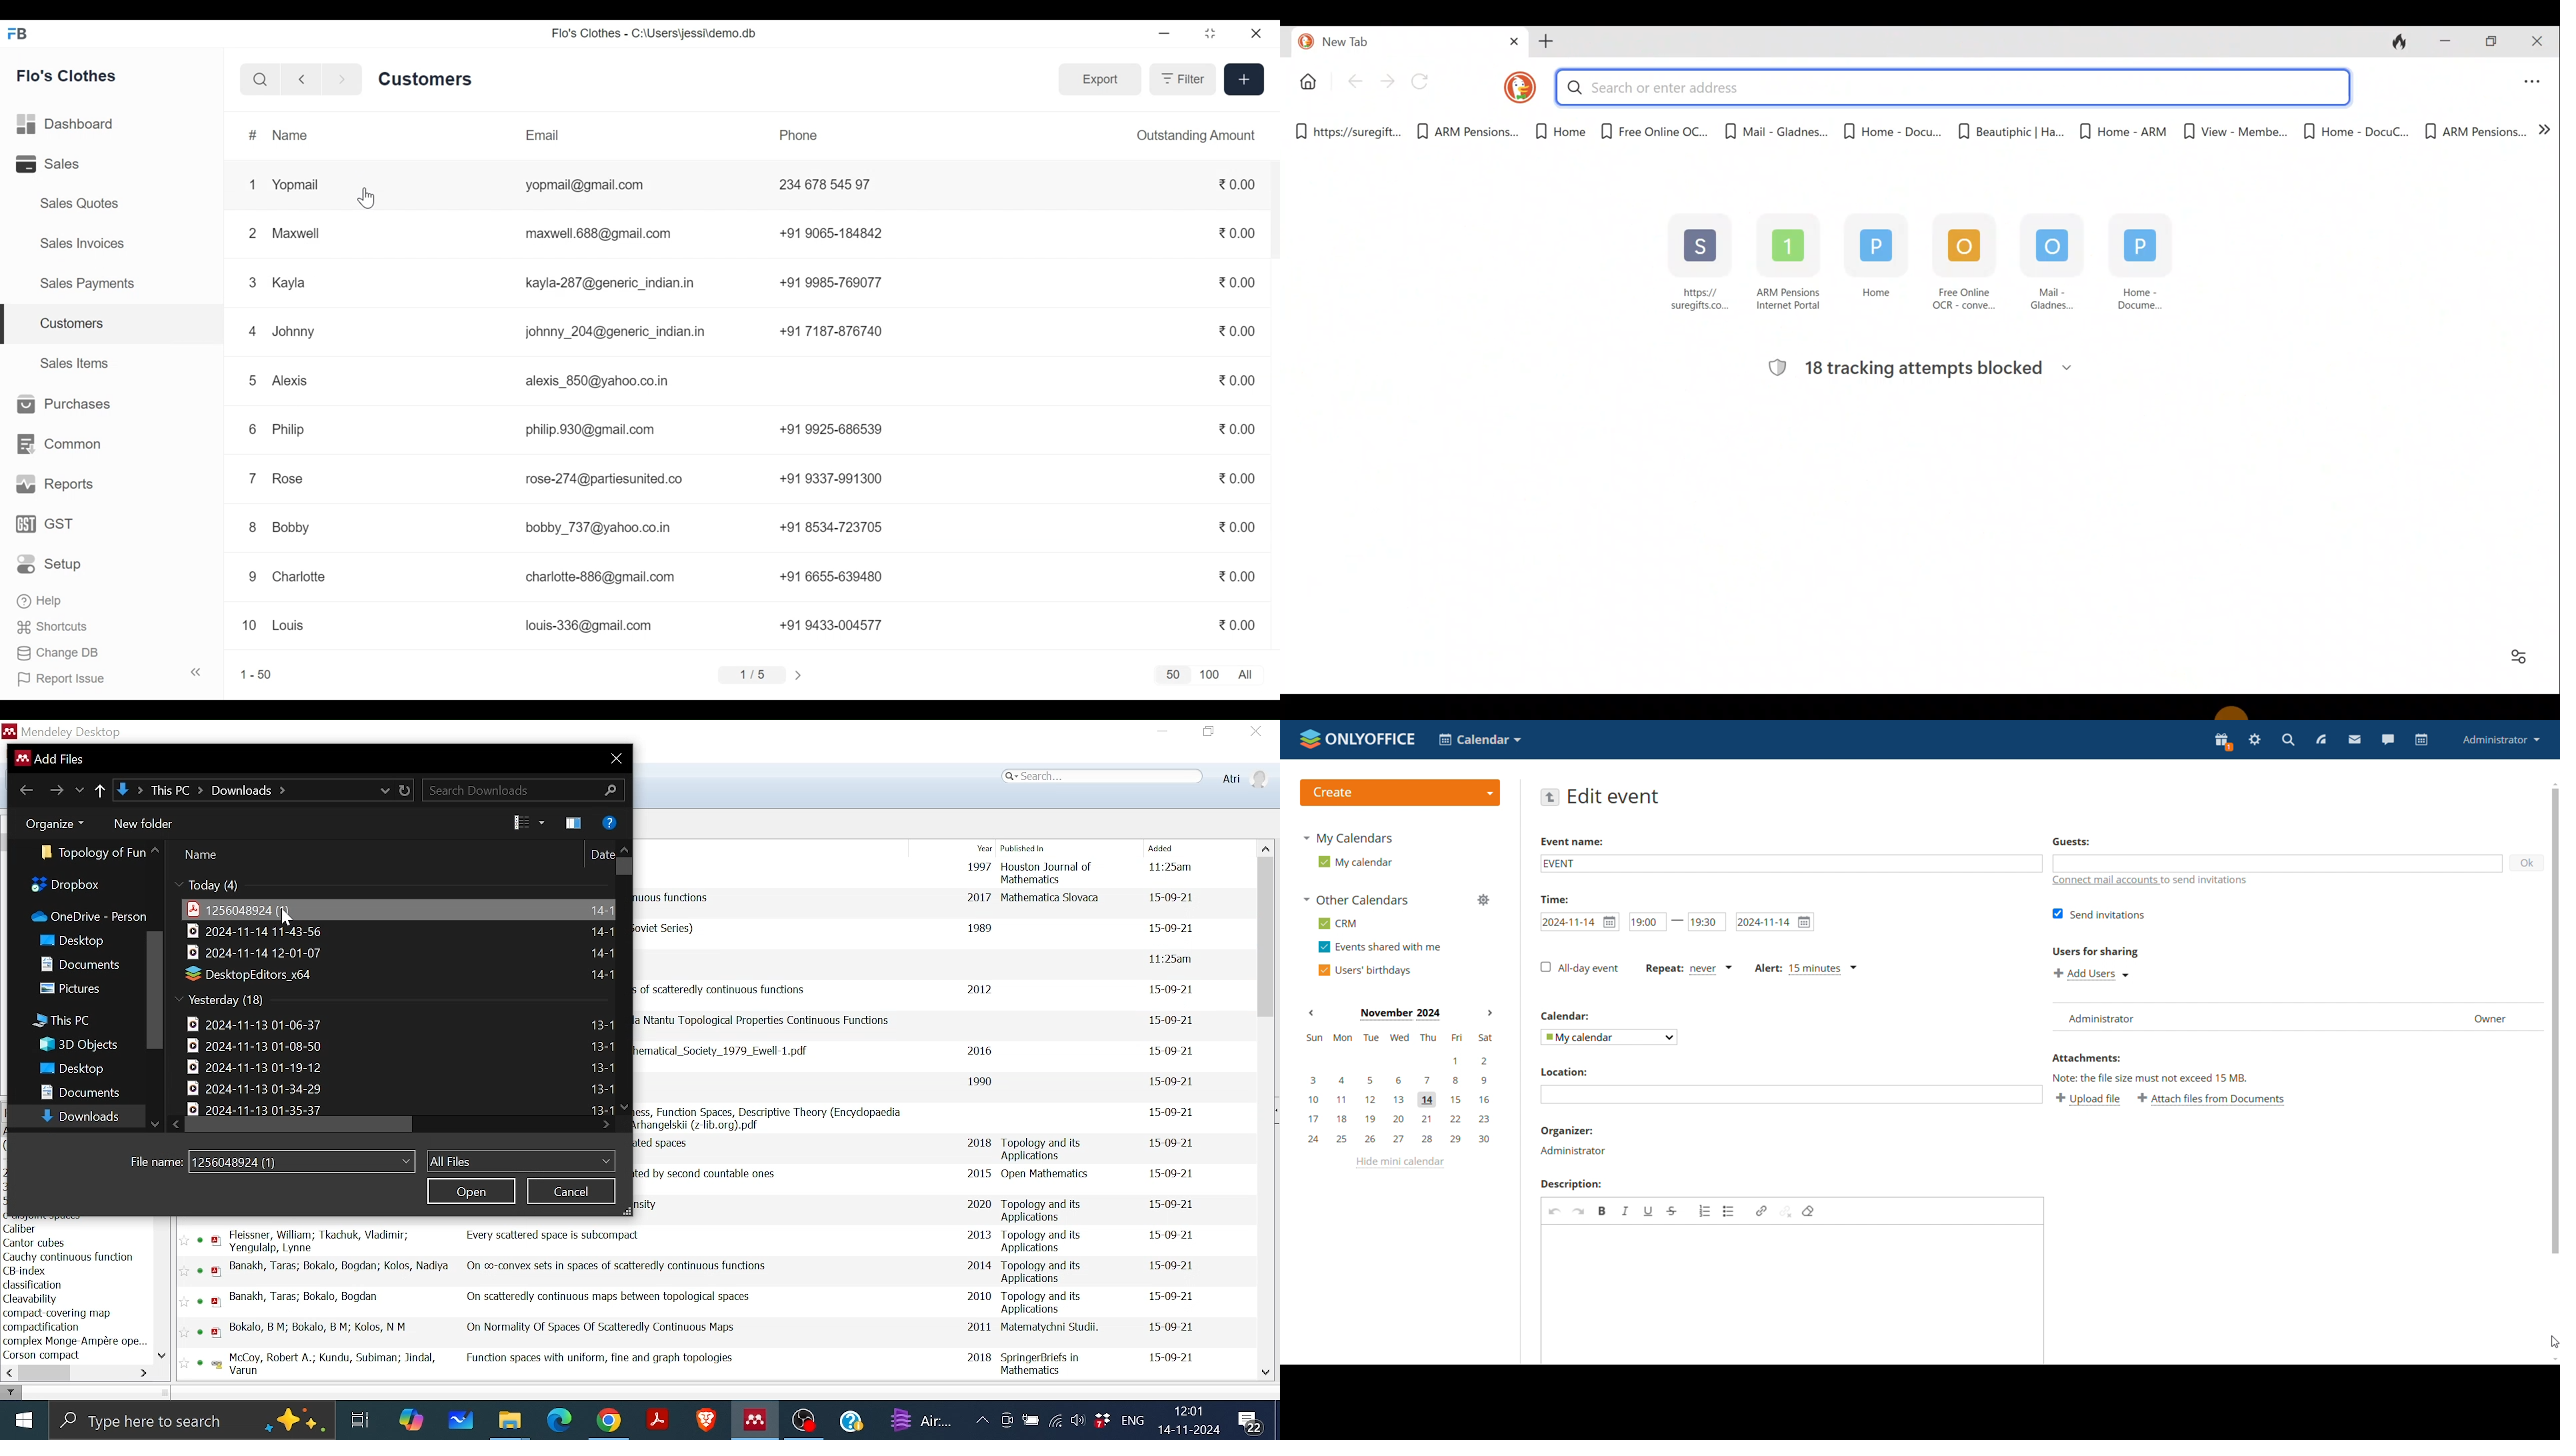 The image size is (2576, 1456). Describe the element at coordinates (1785, 1212) in the screenshot. I see `unlink` at that location.